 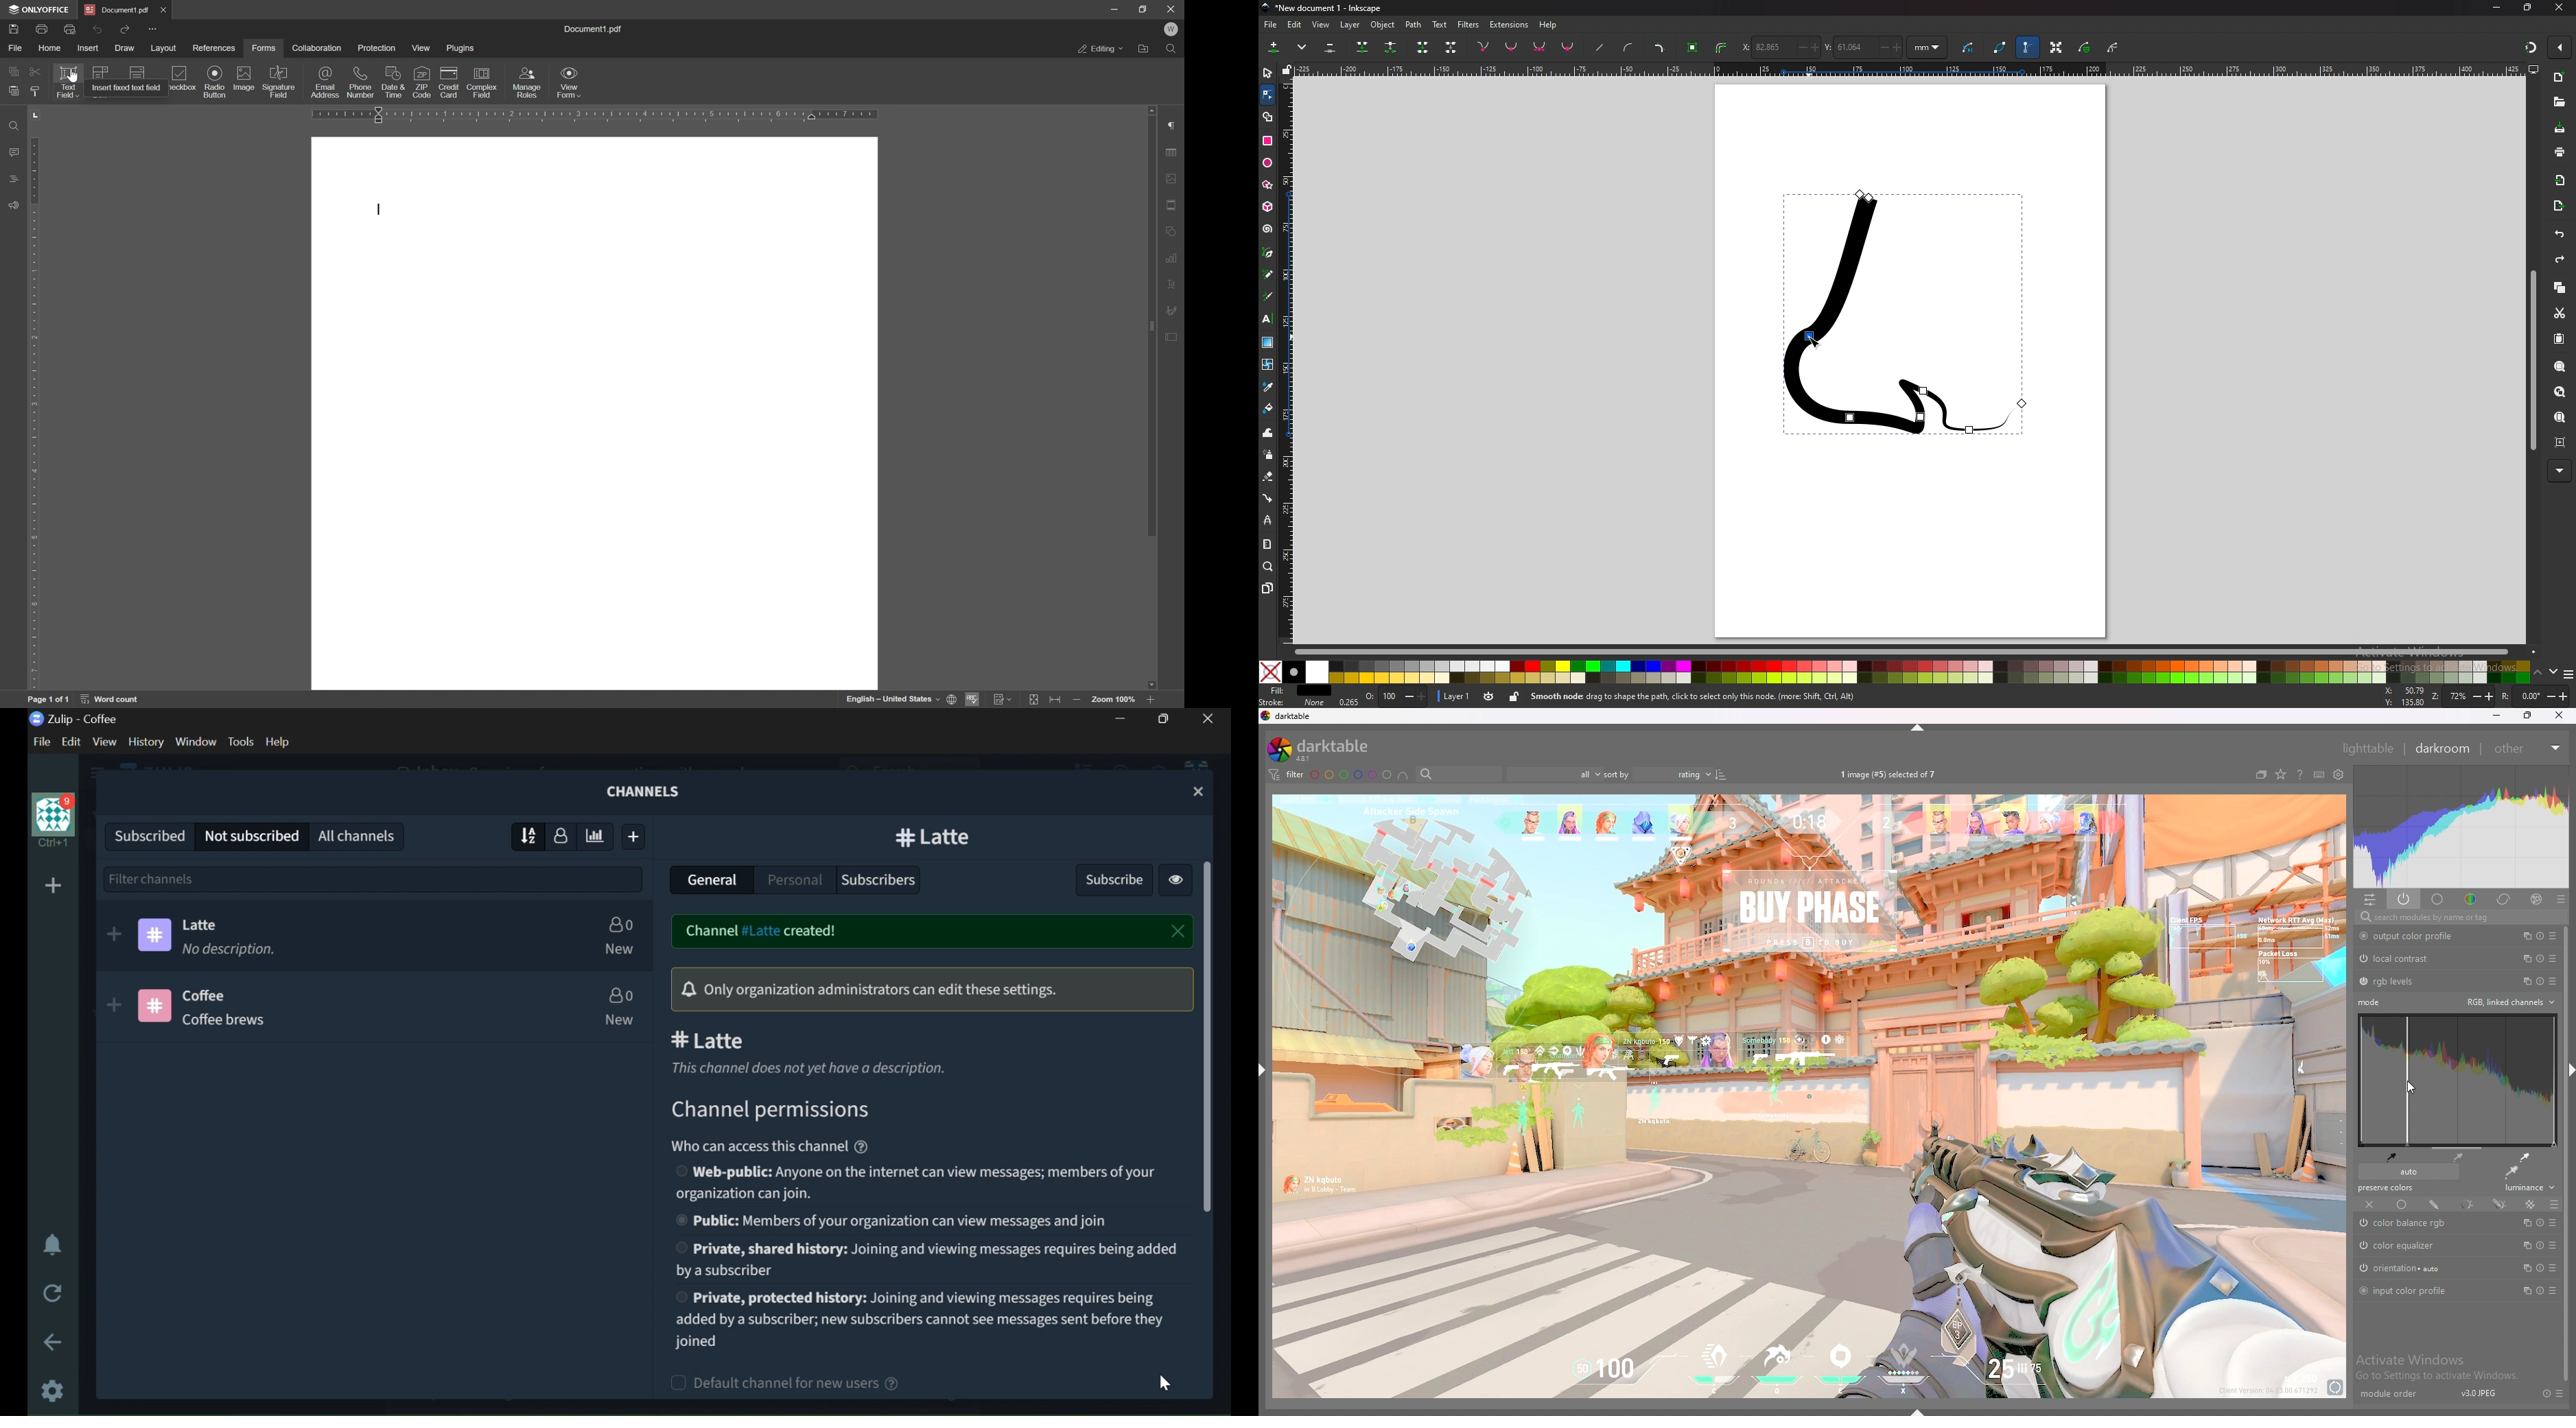 What do you see at coordinates (205, 925) in the screenshot?
I see `Latte` at bounding box center [205, 925].